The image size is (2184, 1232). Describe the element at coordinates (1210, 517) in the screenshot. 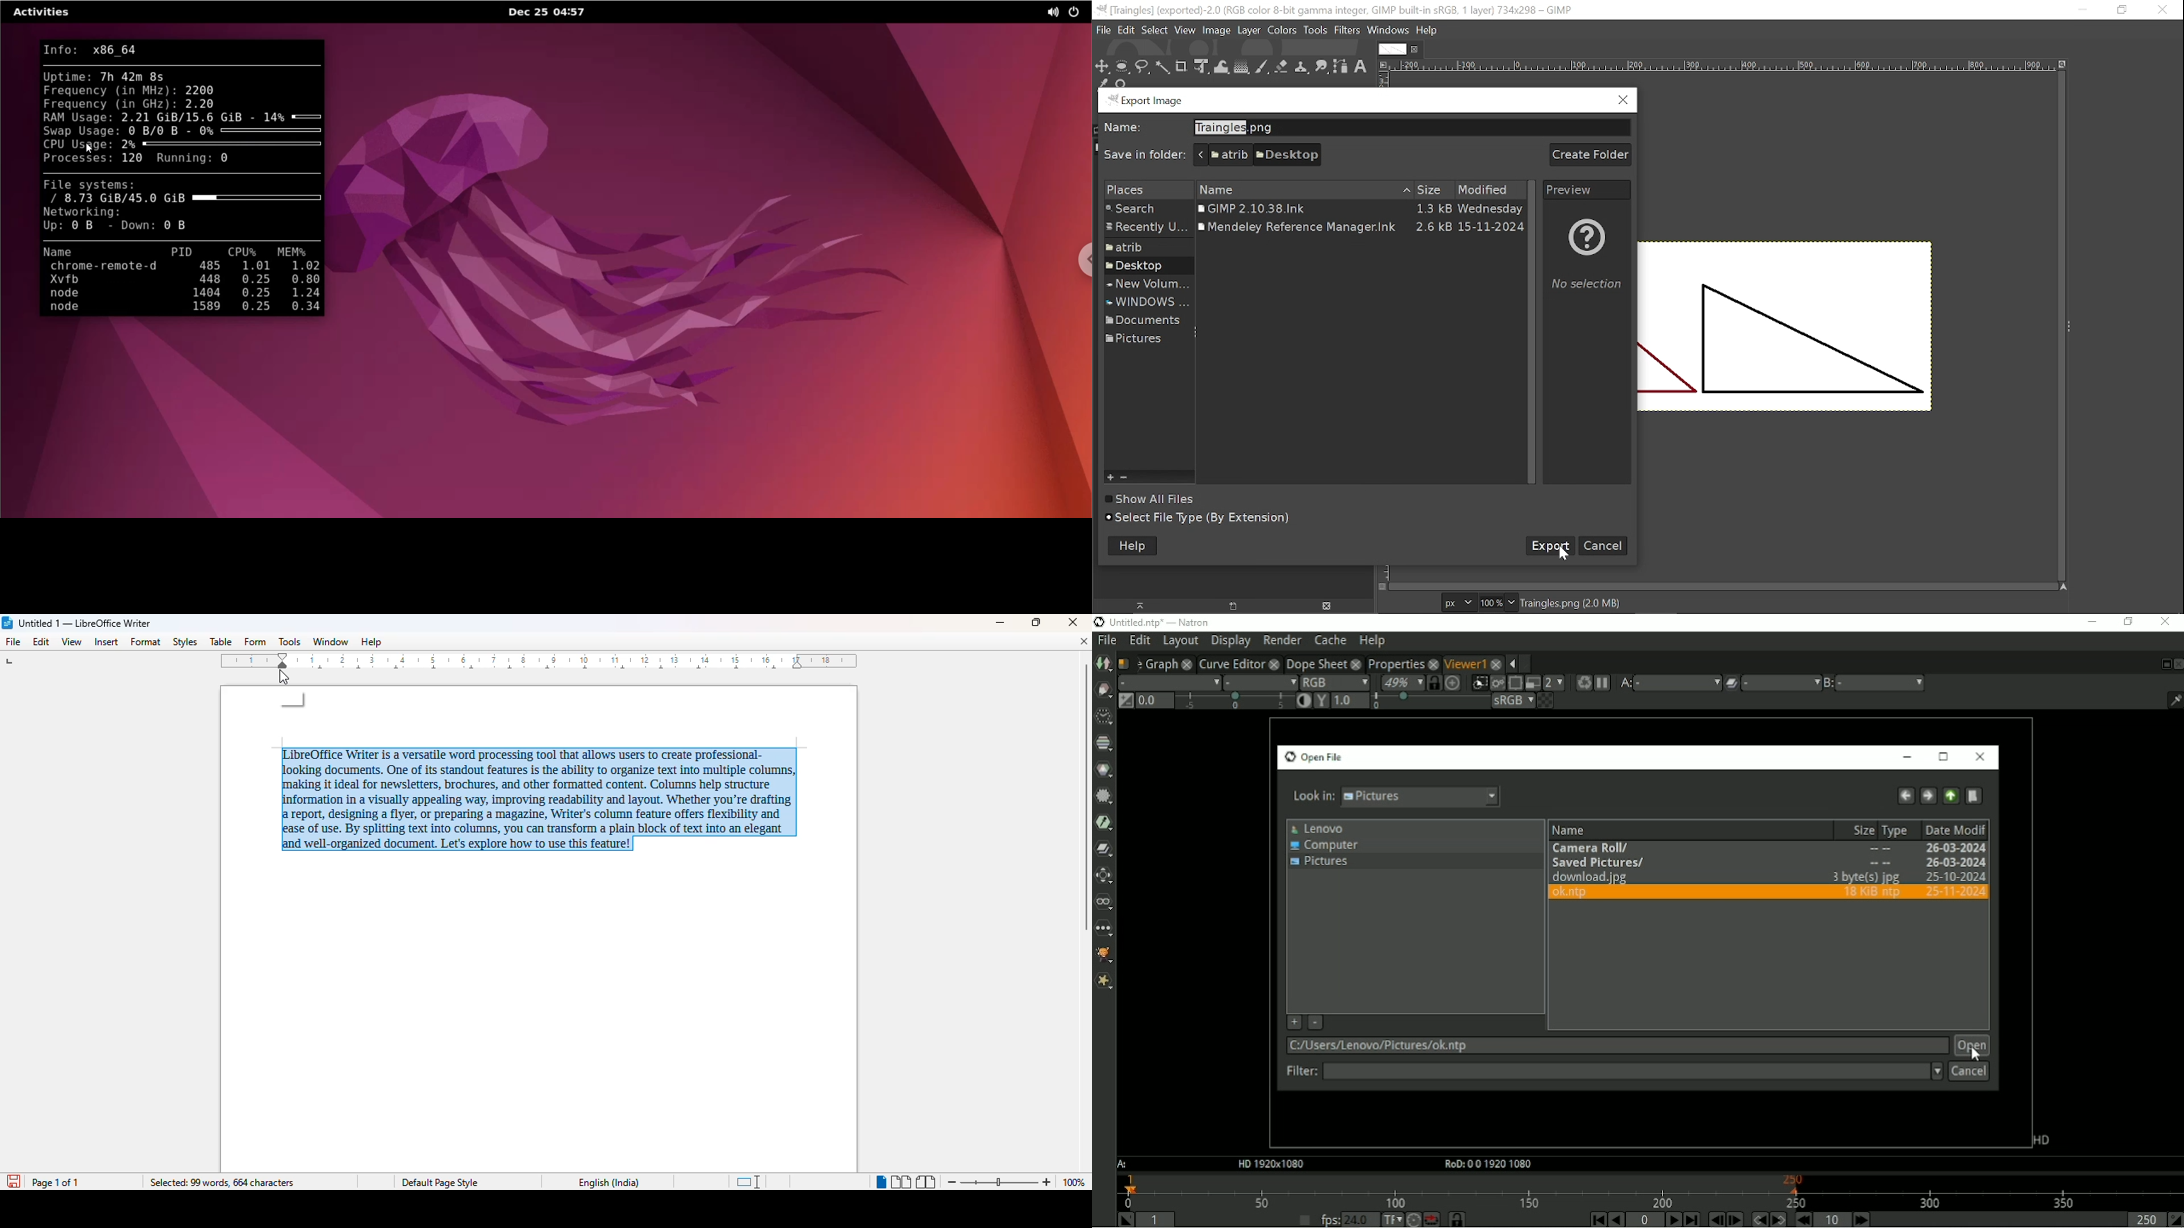

I see `Select file type(Extension)` at that location.